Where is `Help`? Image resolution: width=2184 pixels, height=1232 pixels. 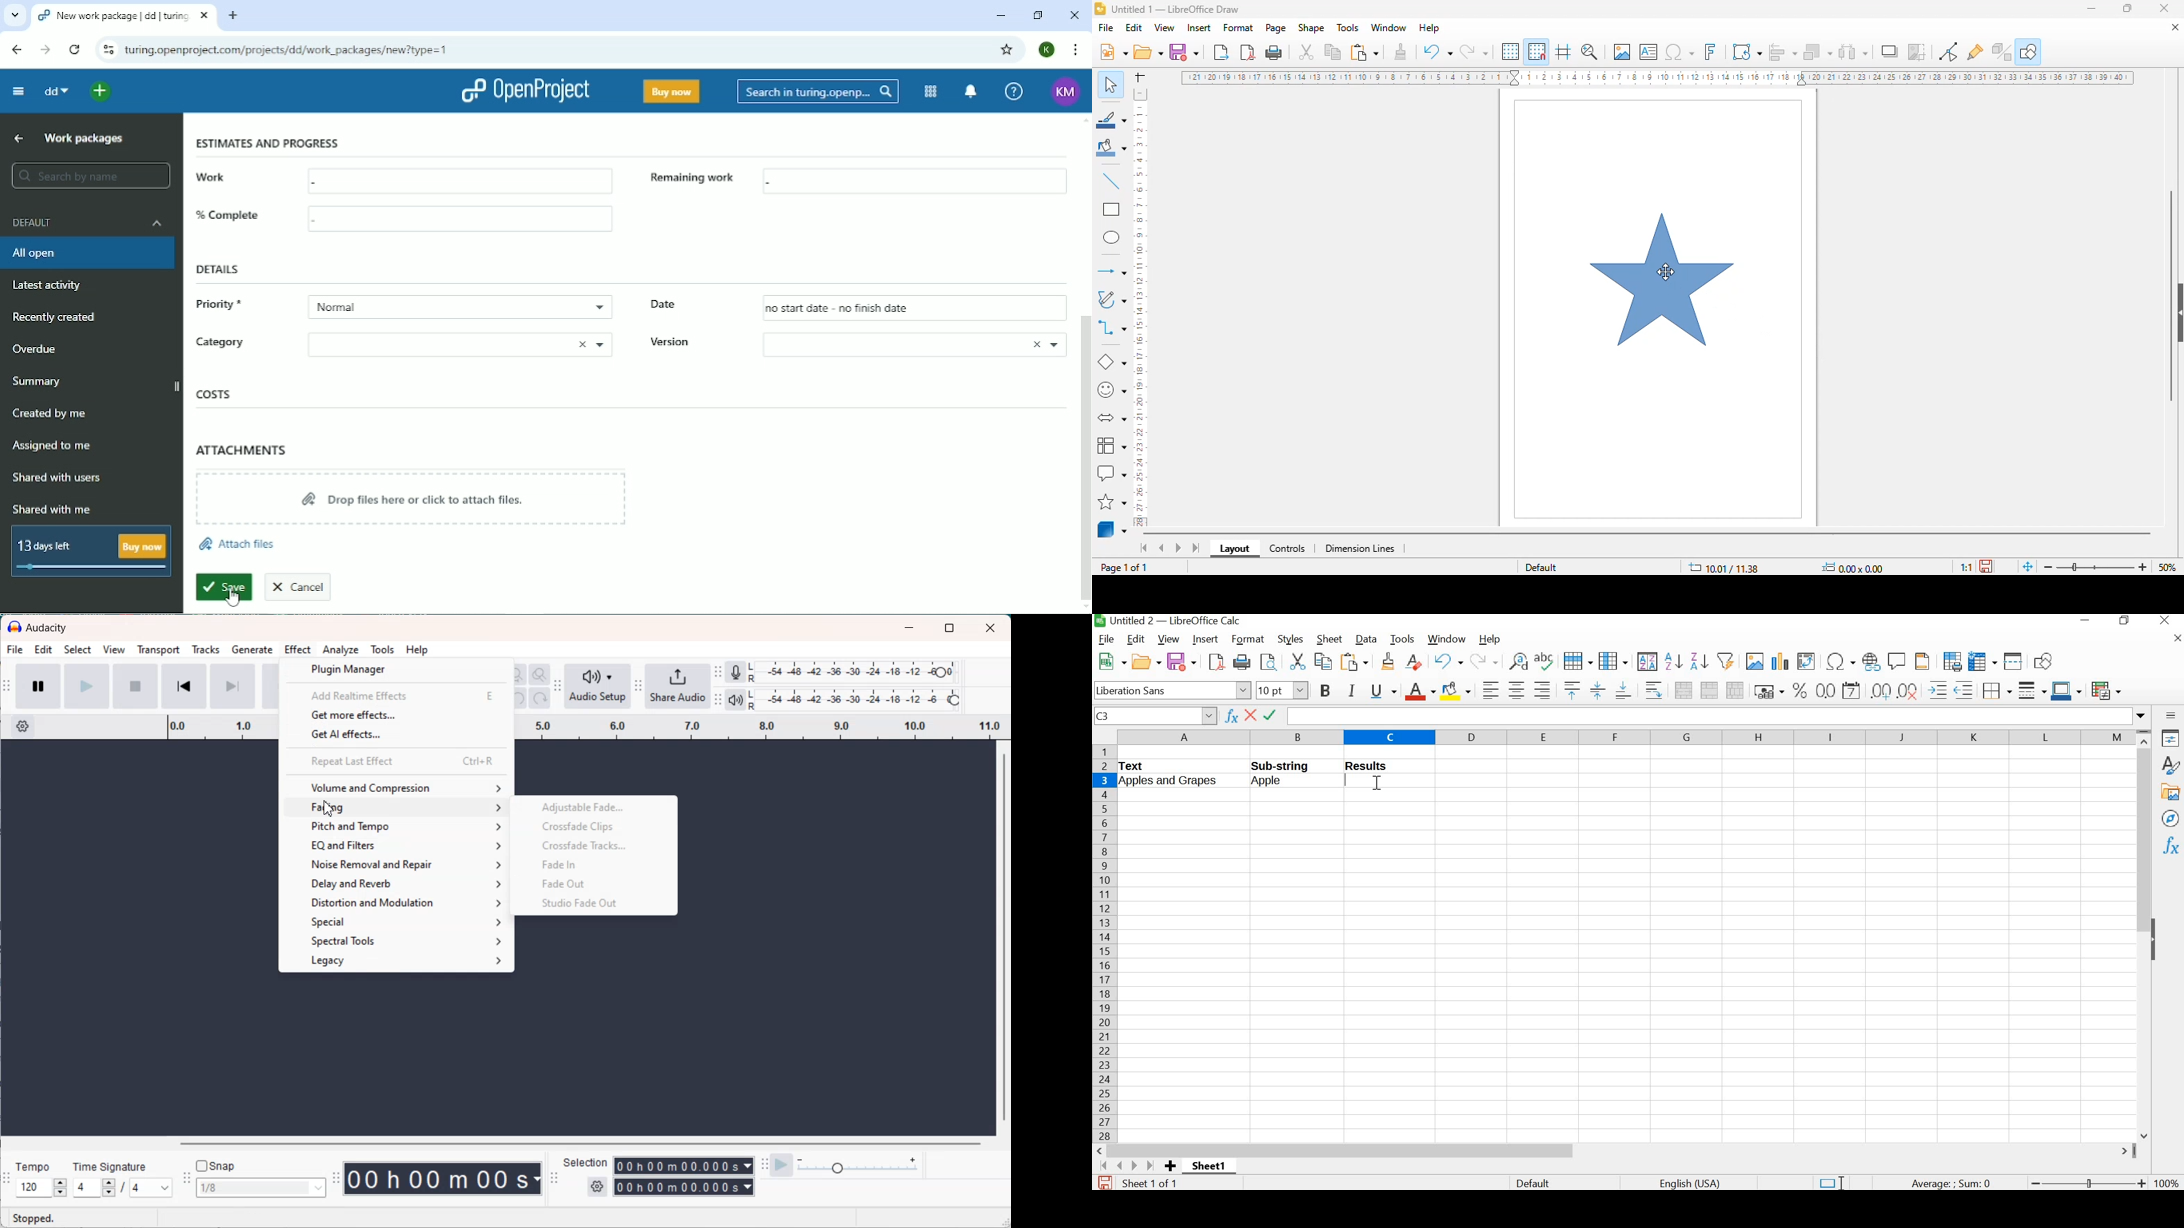 Help is located at coordinates (417, 649).